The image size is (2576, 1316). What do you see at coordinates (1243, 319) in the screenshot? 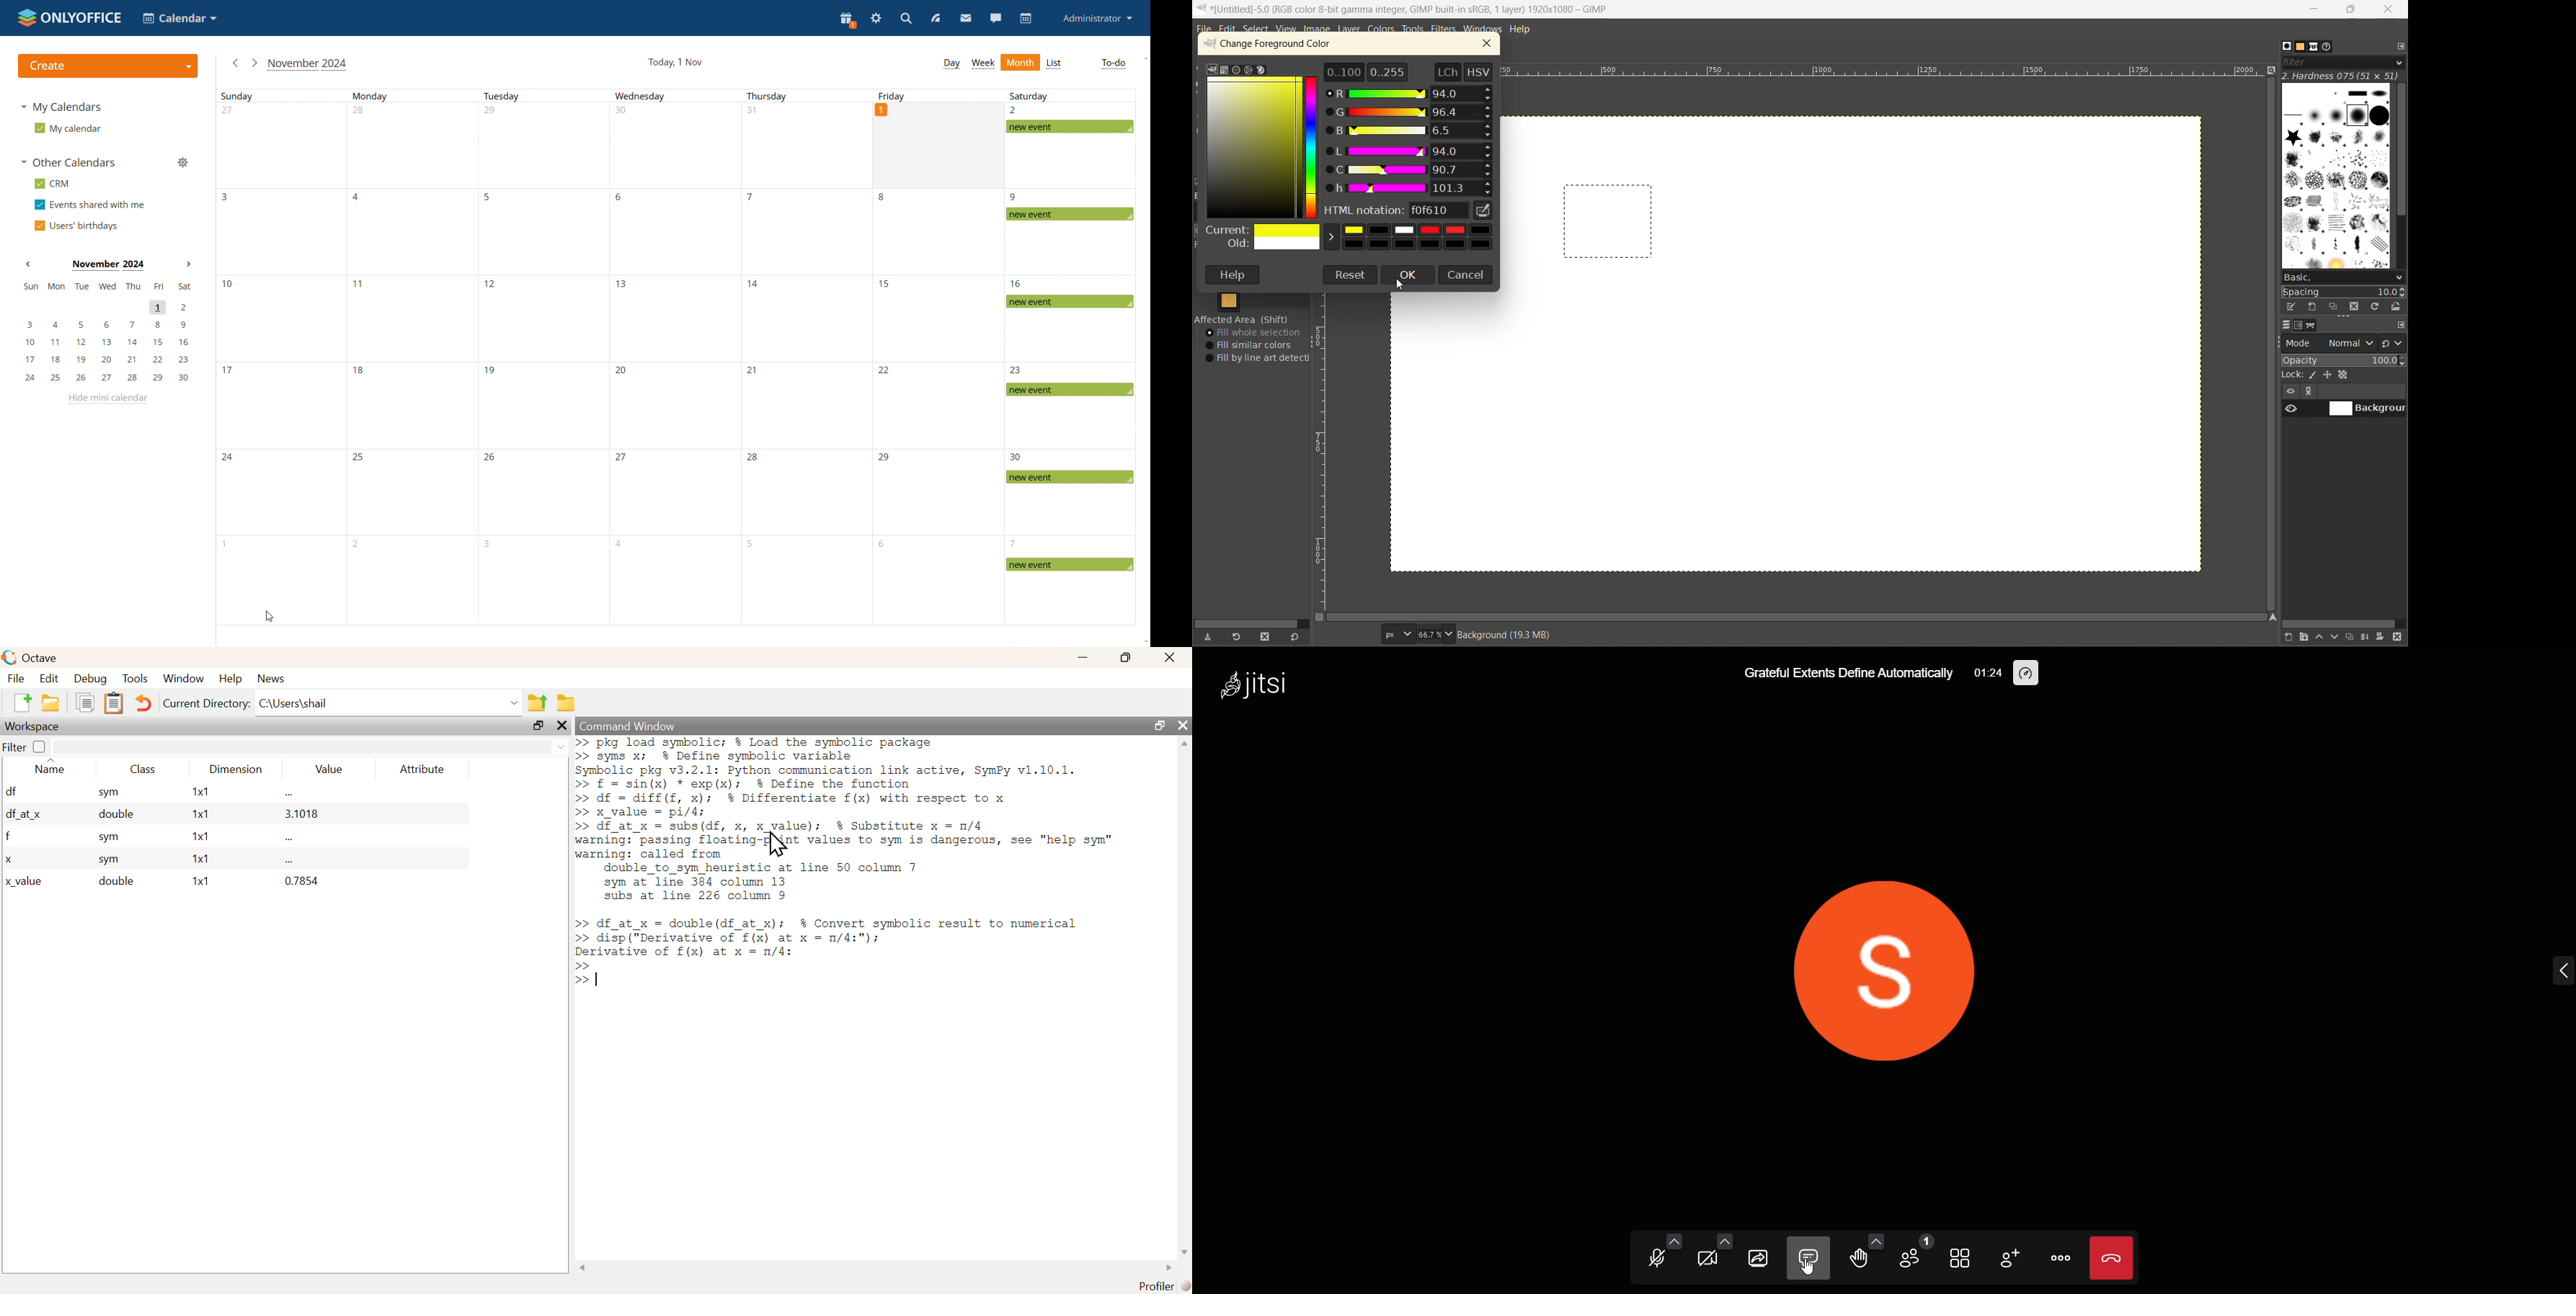
I see `affected area` at bounding box center [1243, 319].